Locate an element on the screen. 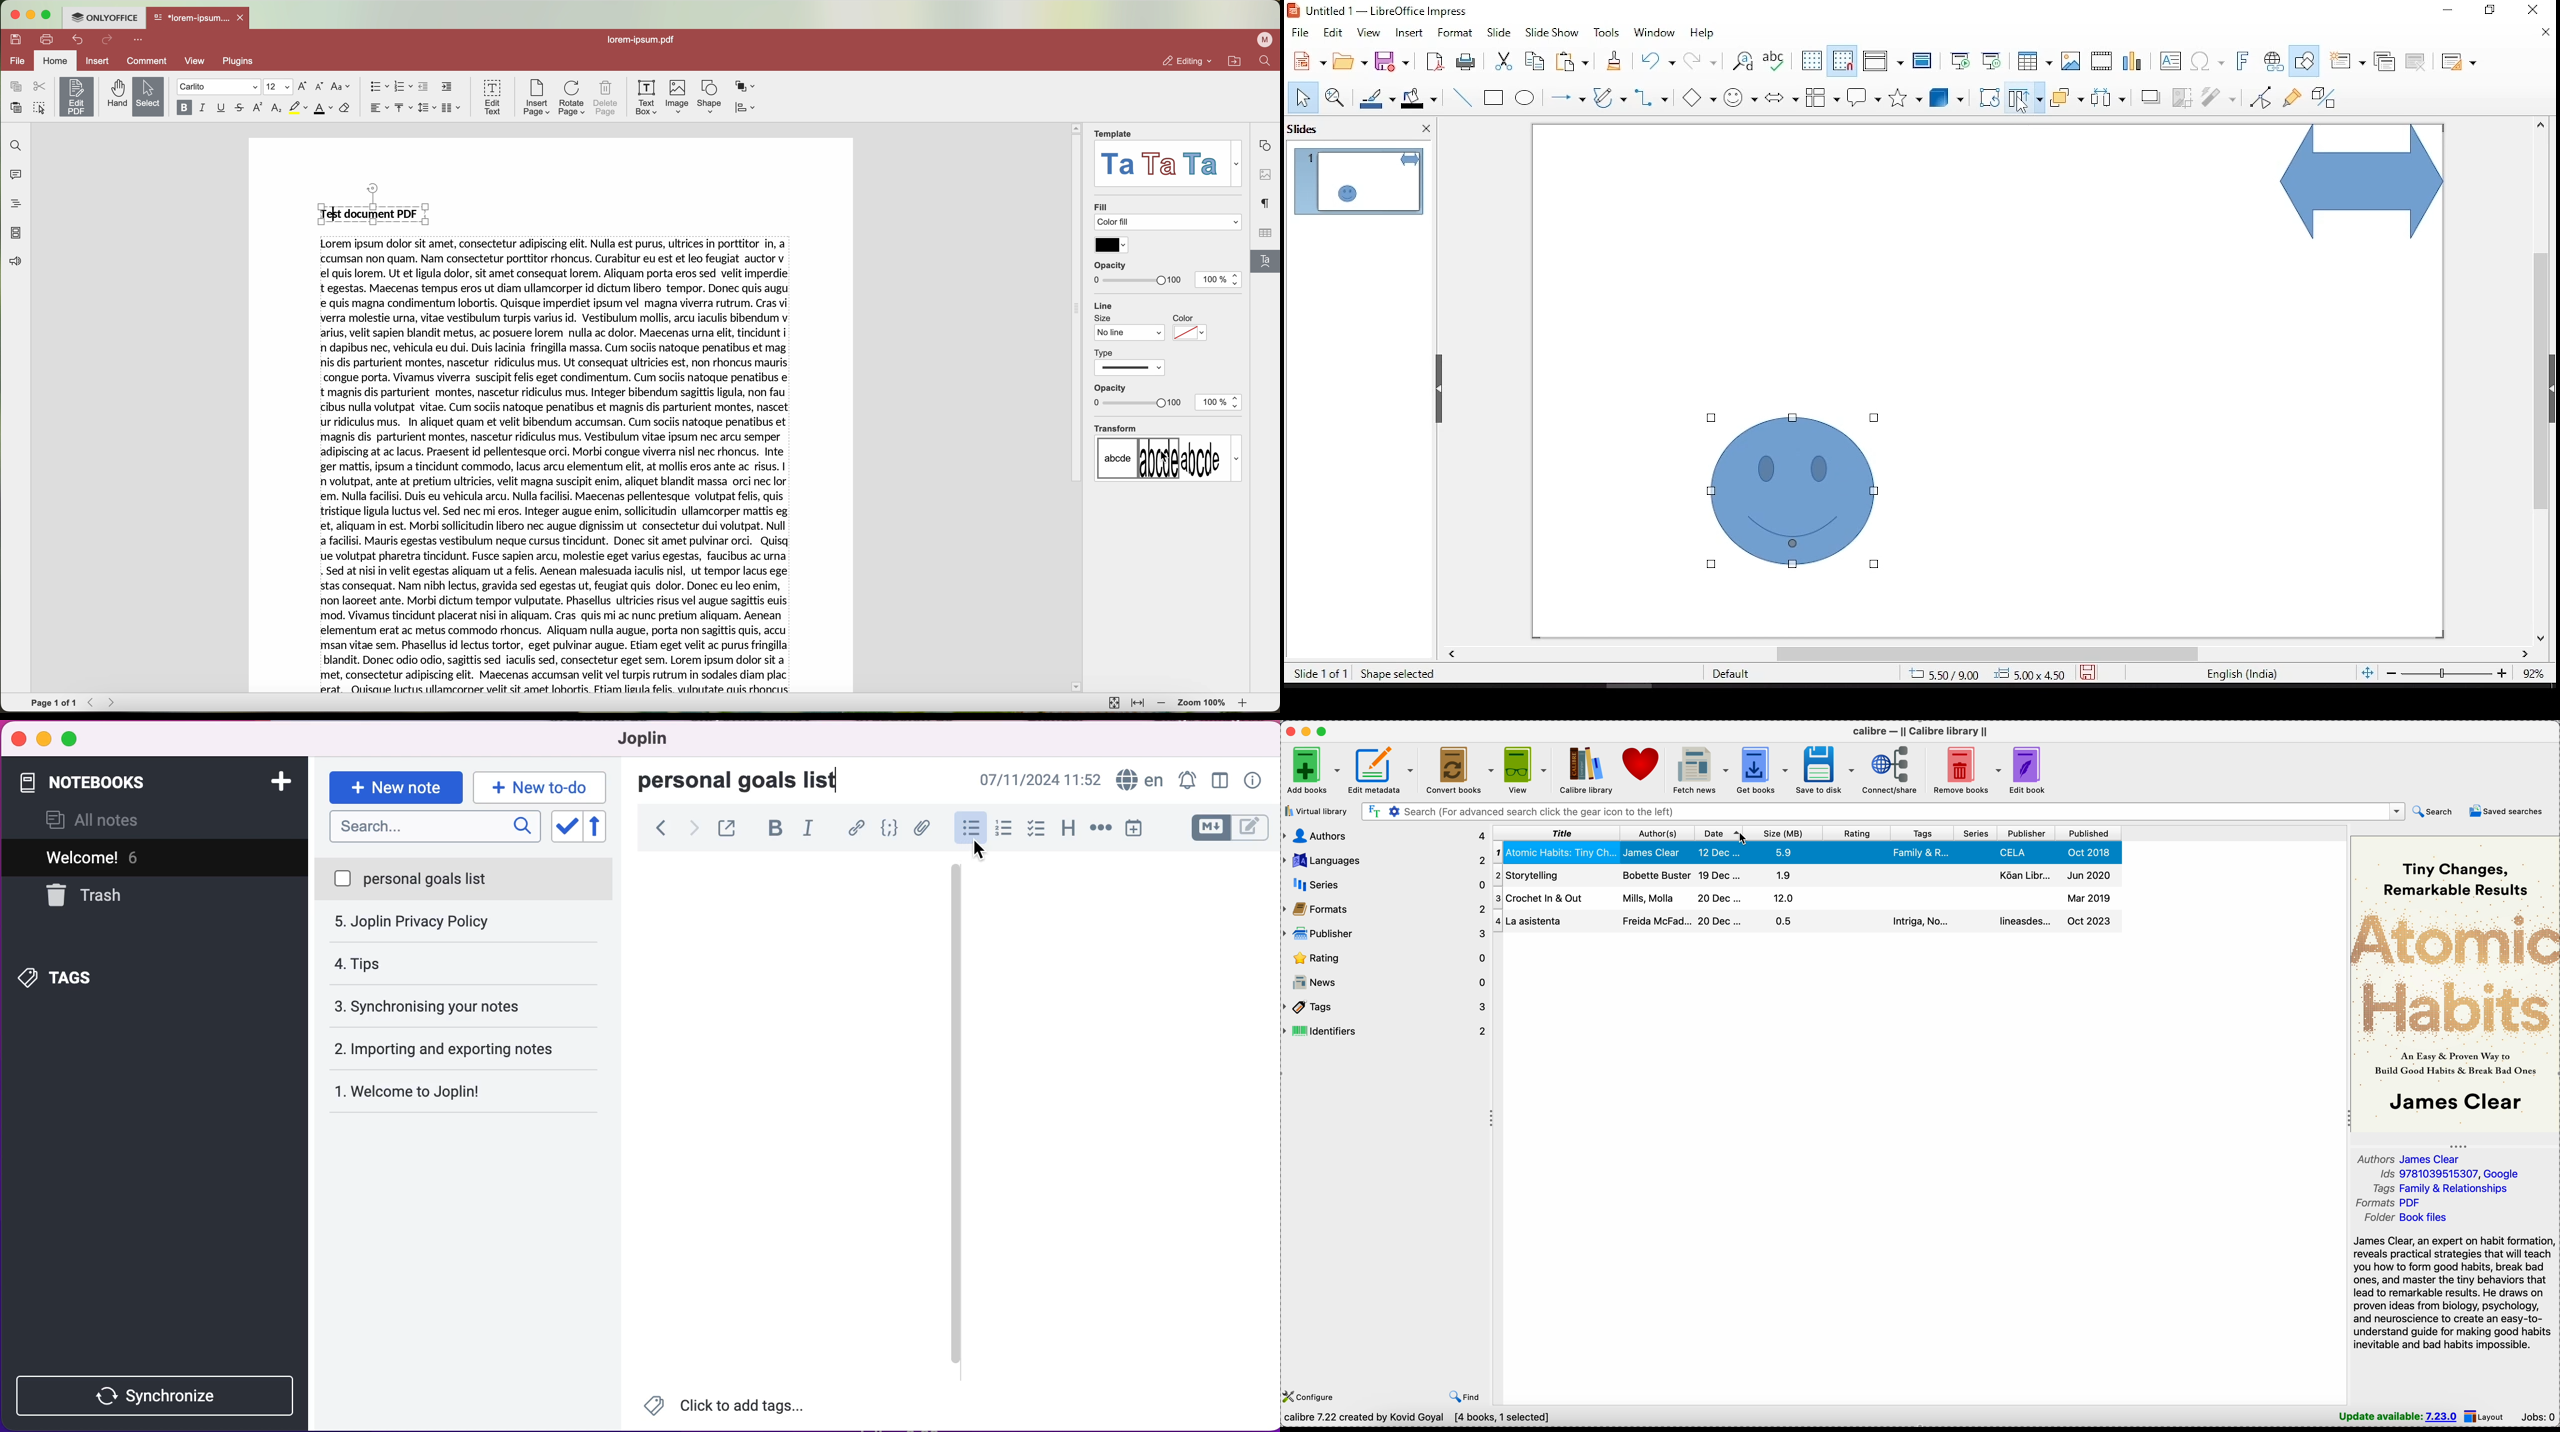 This screenshot has height=1456, width=2576. trash is located at coordinates (115, 895).